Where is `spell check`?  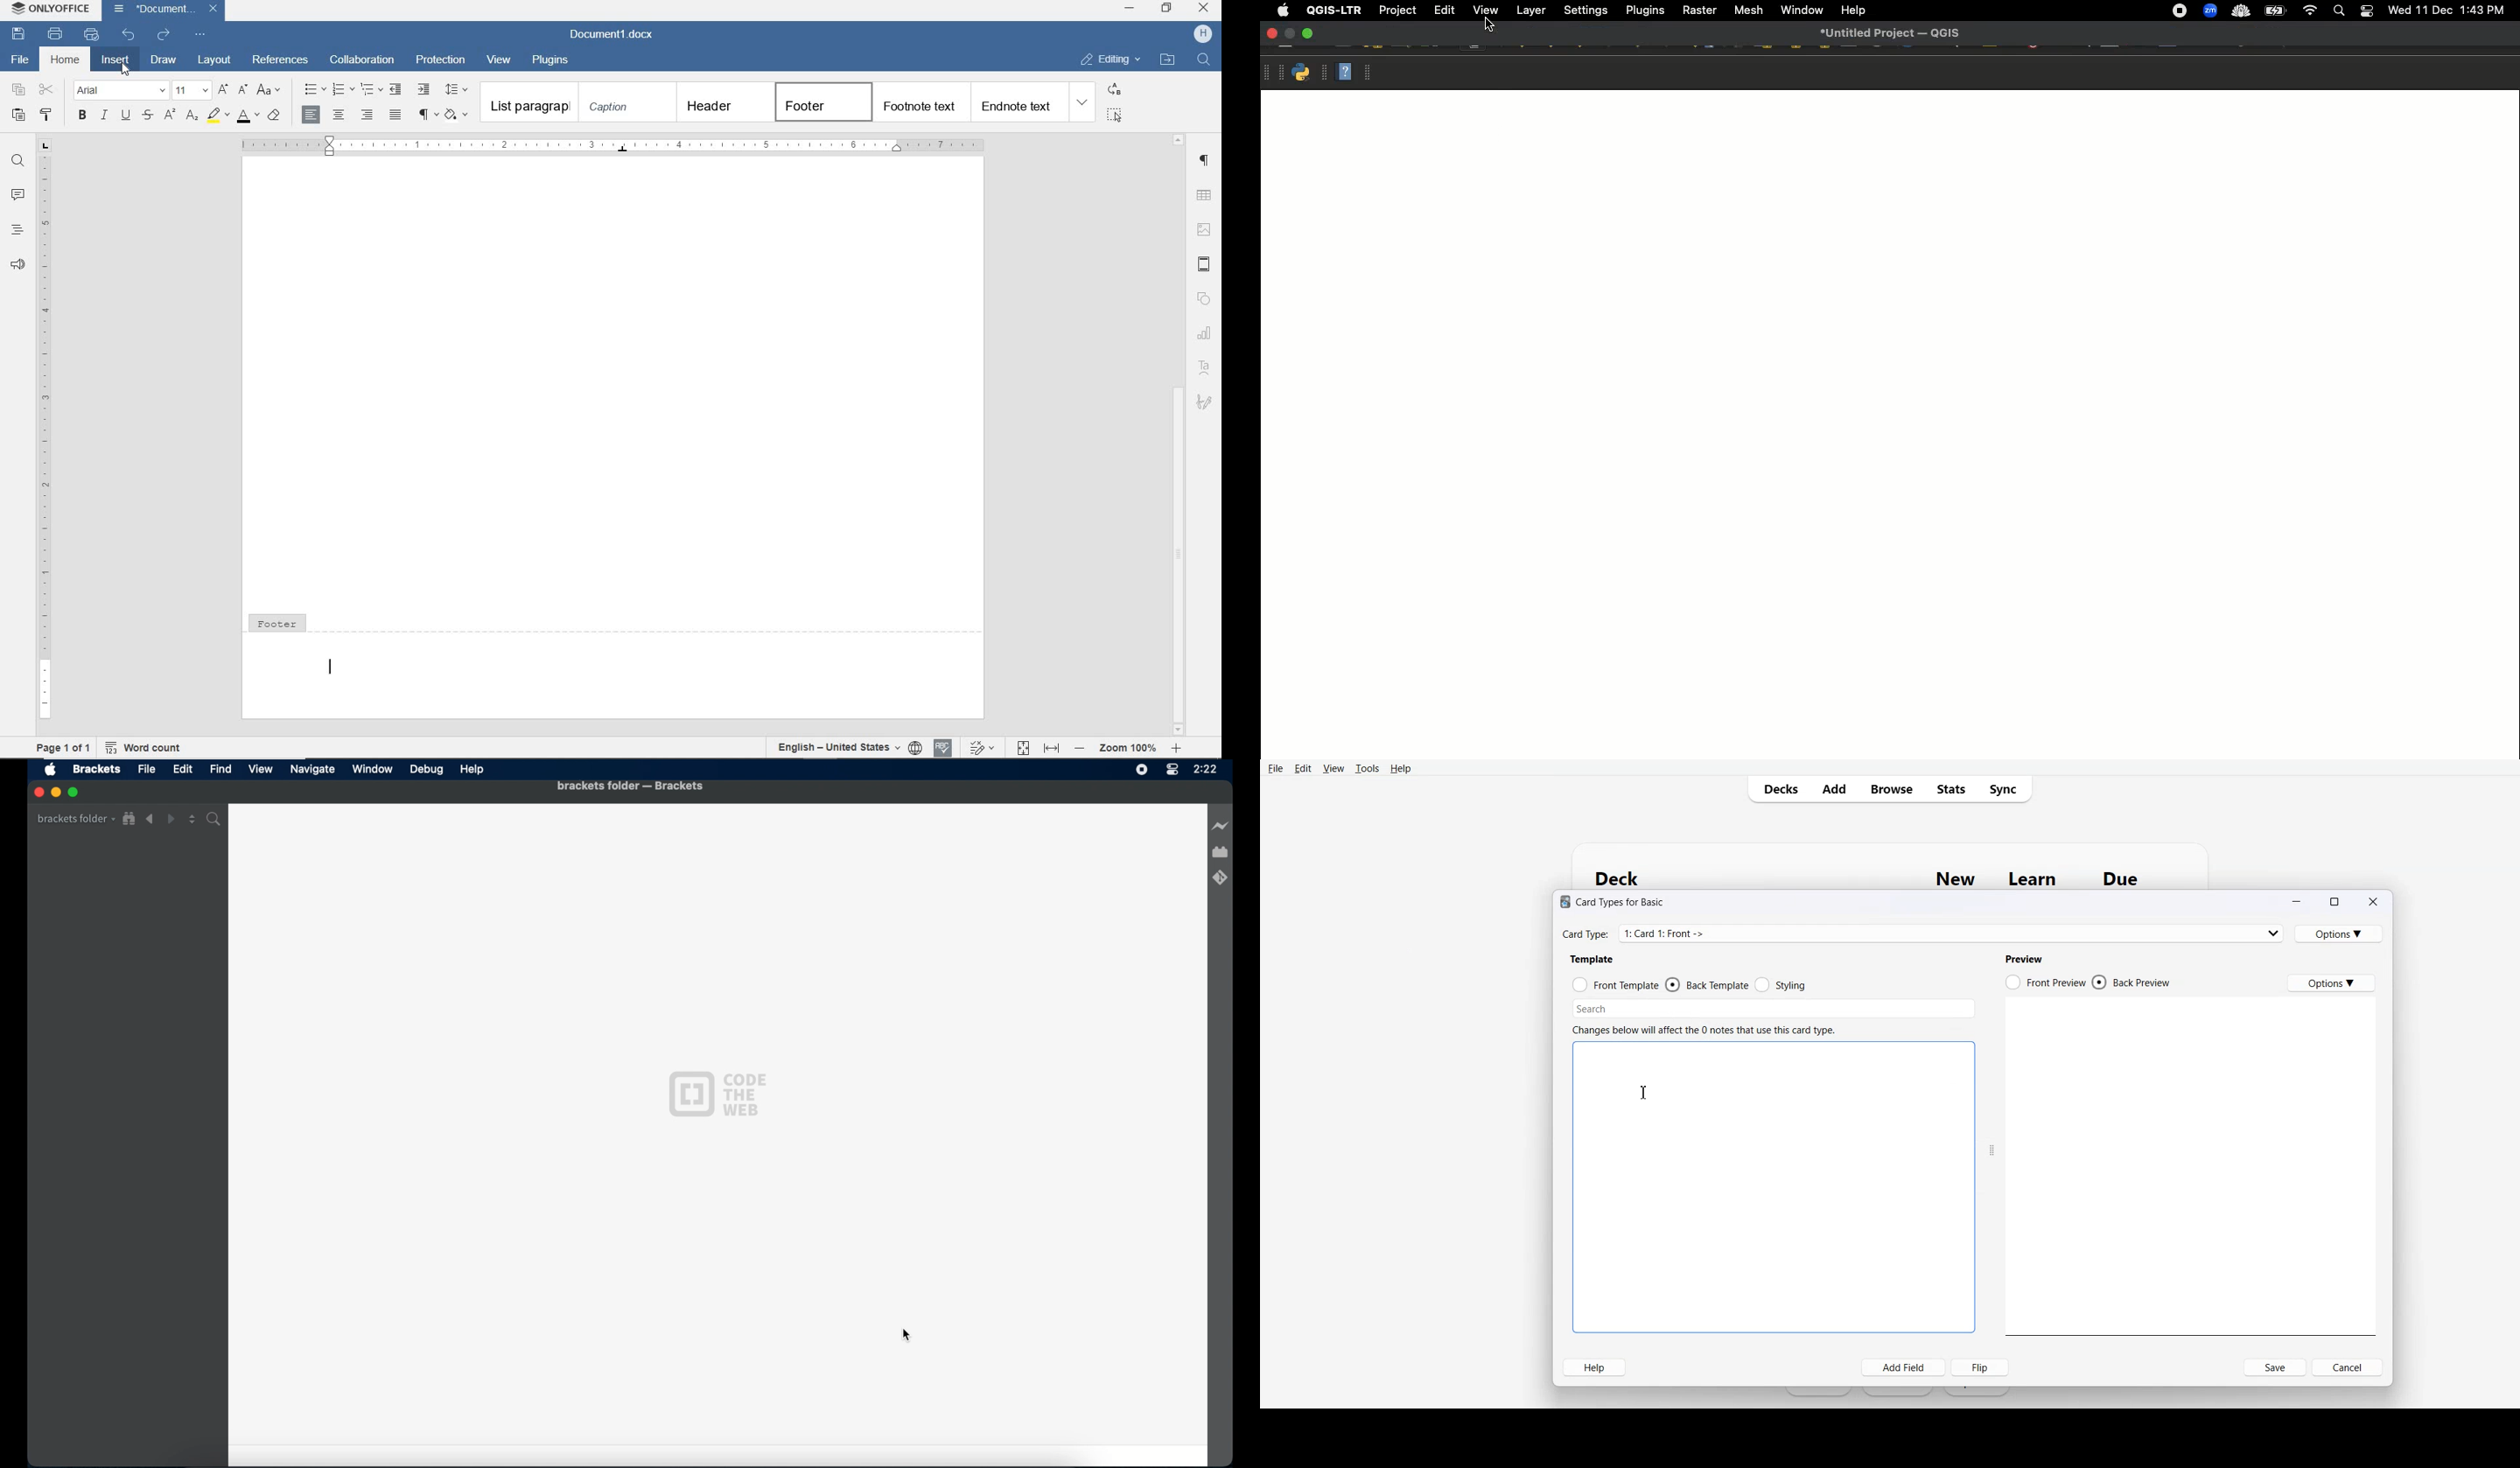 spell check is located at coordinates (944, 749).